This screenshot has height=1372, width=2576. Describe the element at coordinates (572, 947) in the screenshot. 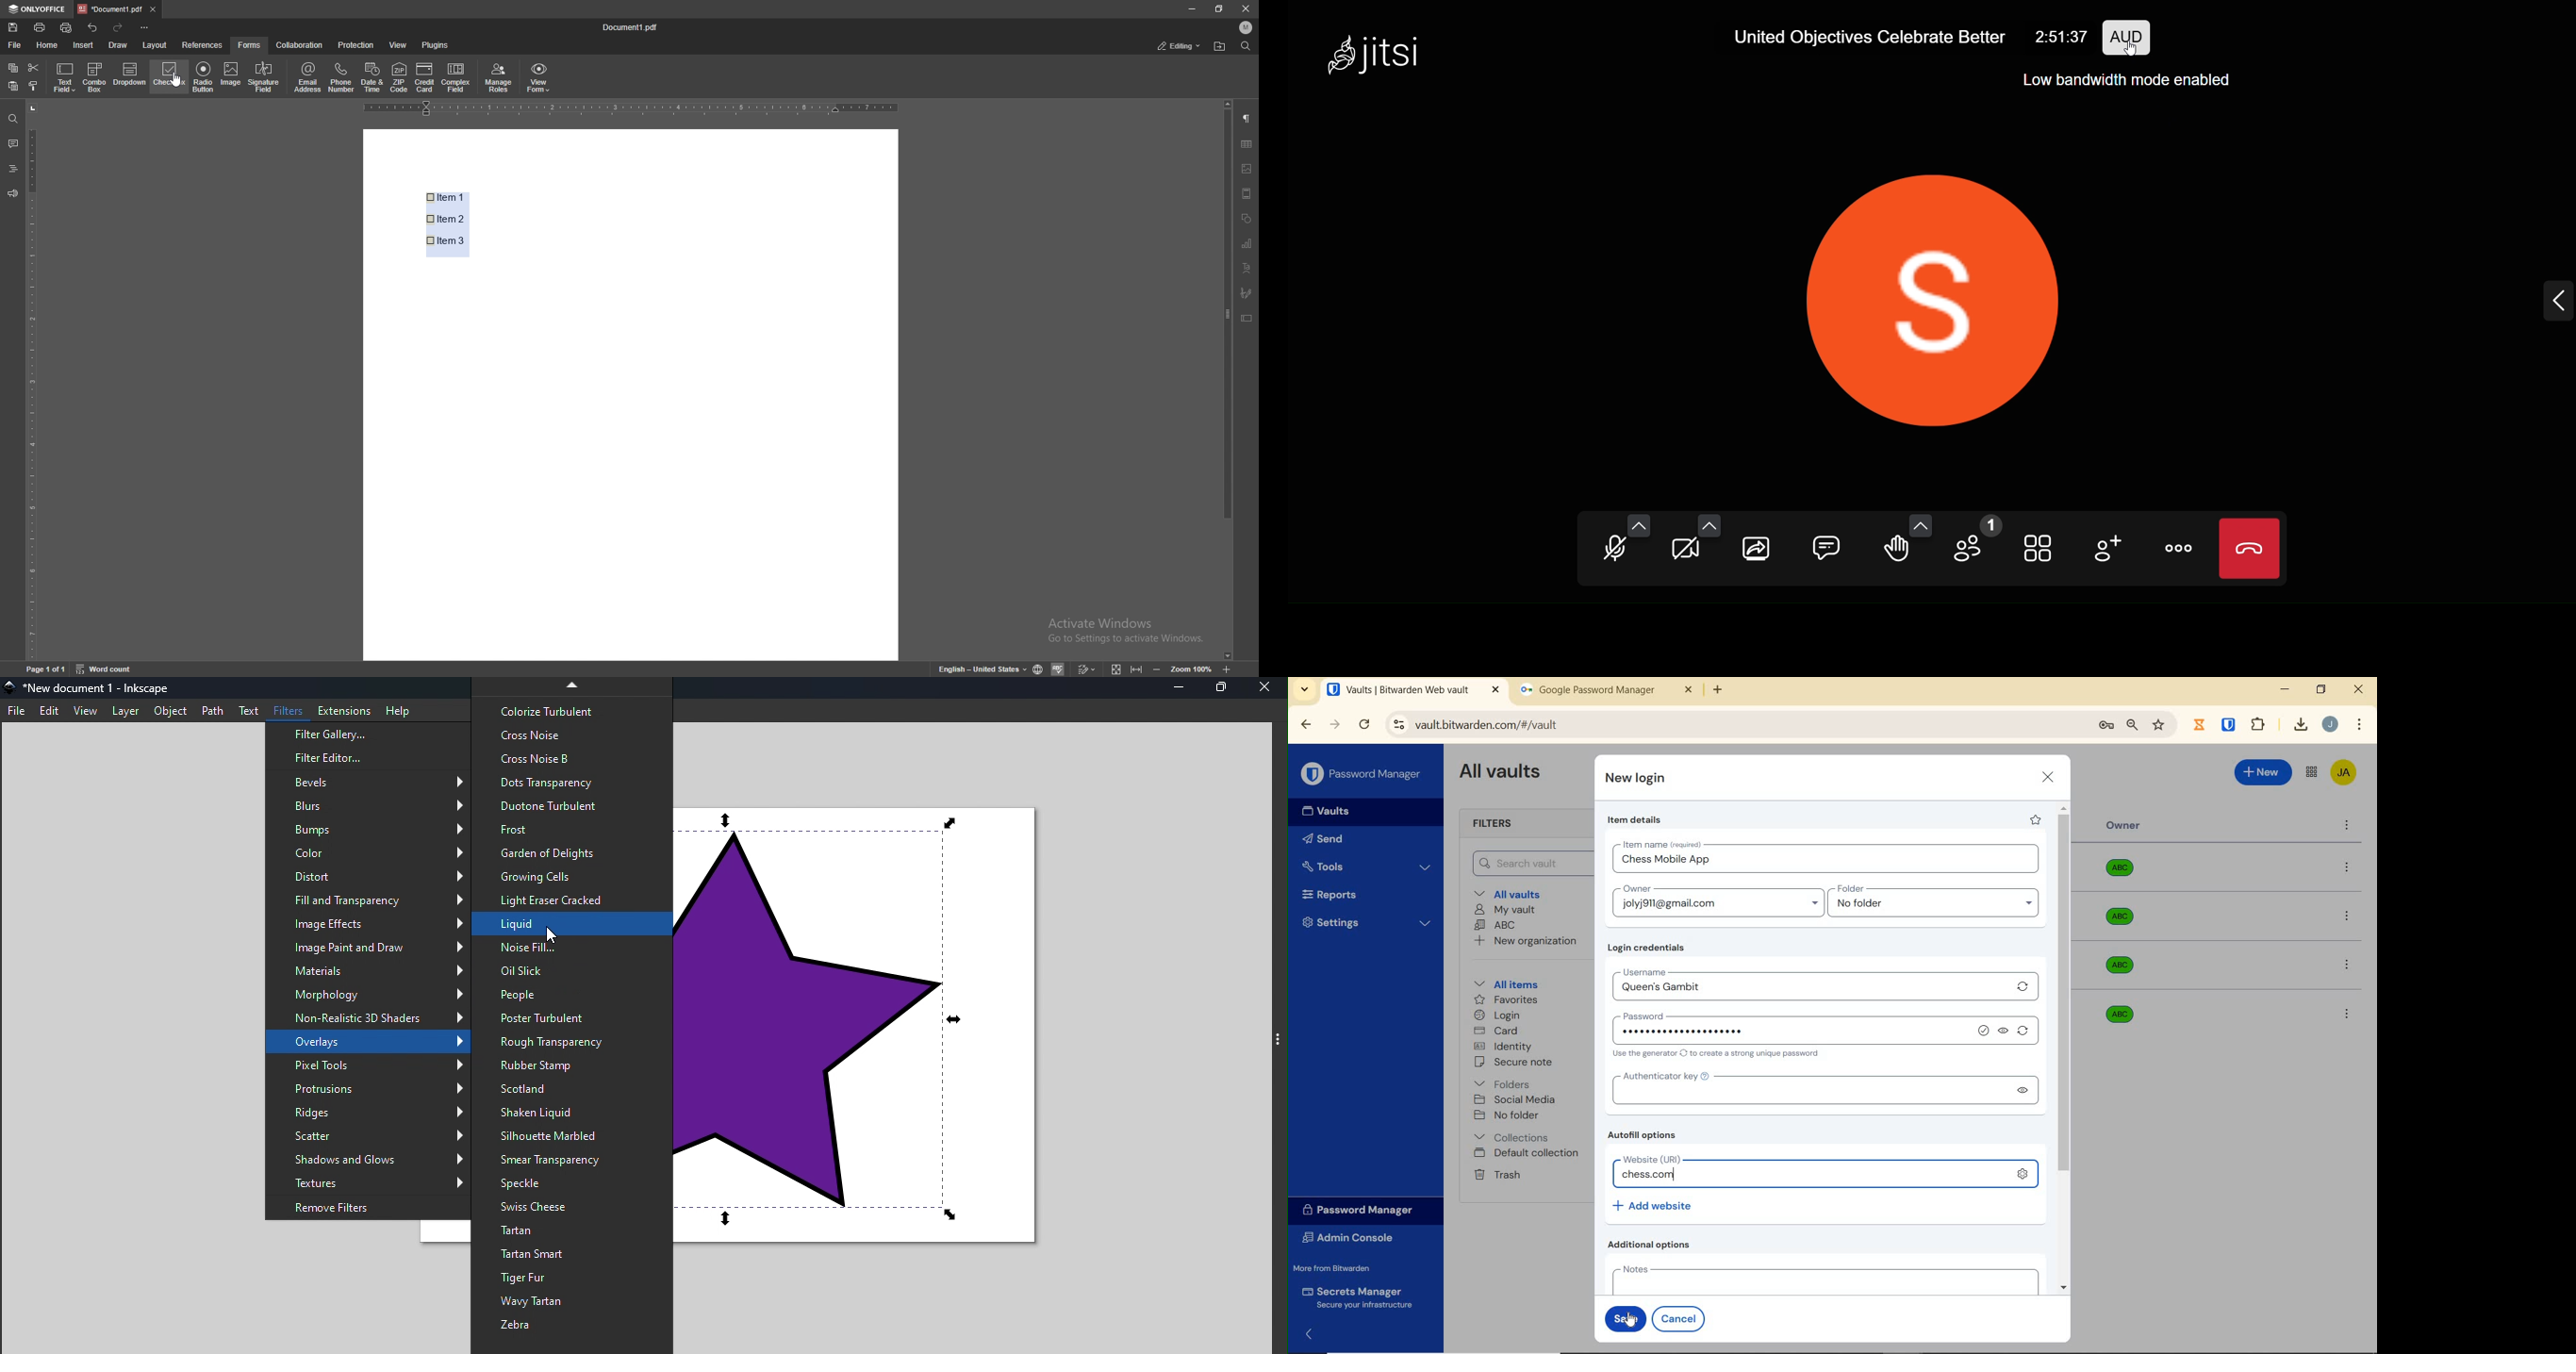

I see `Noise fill` at that location.